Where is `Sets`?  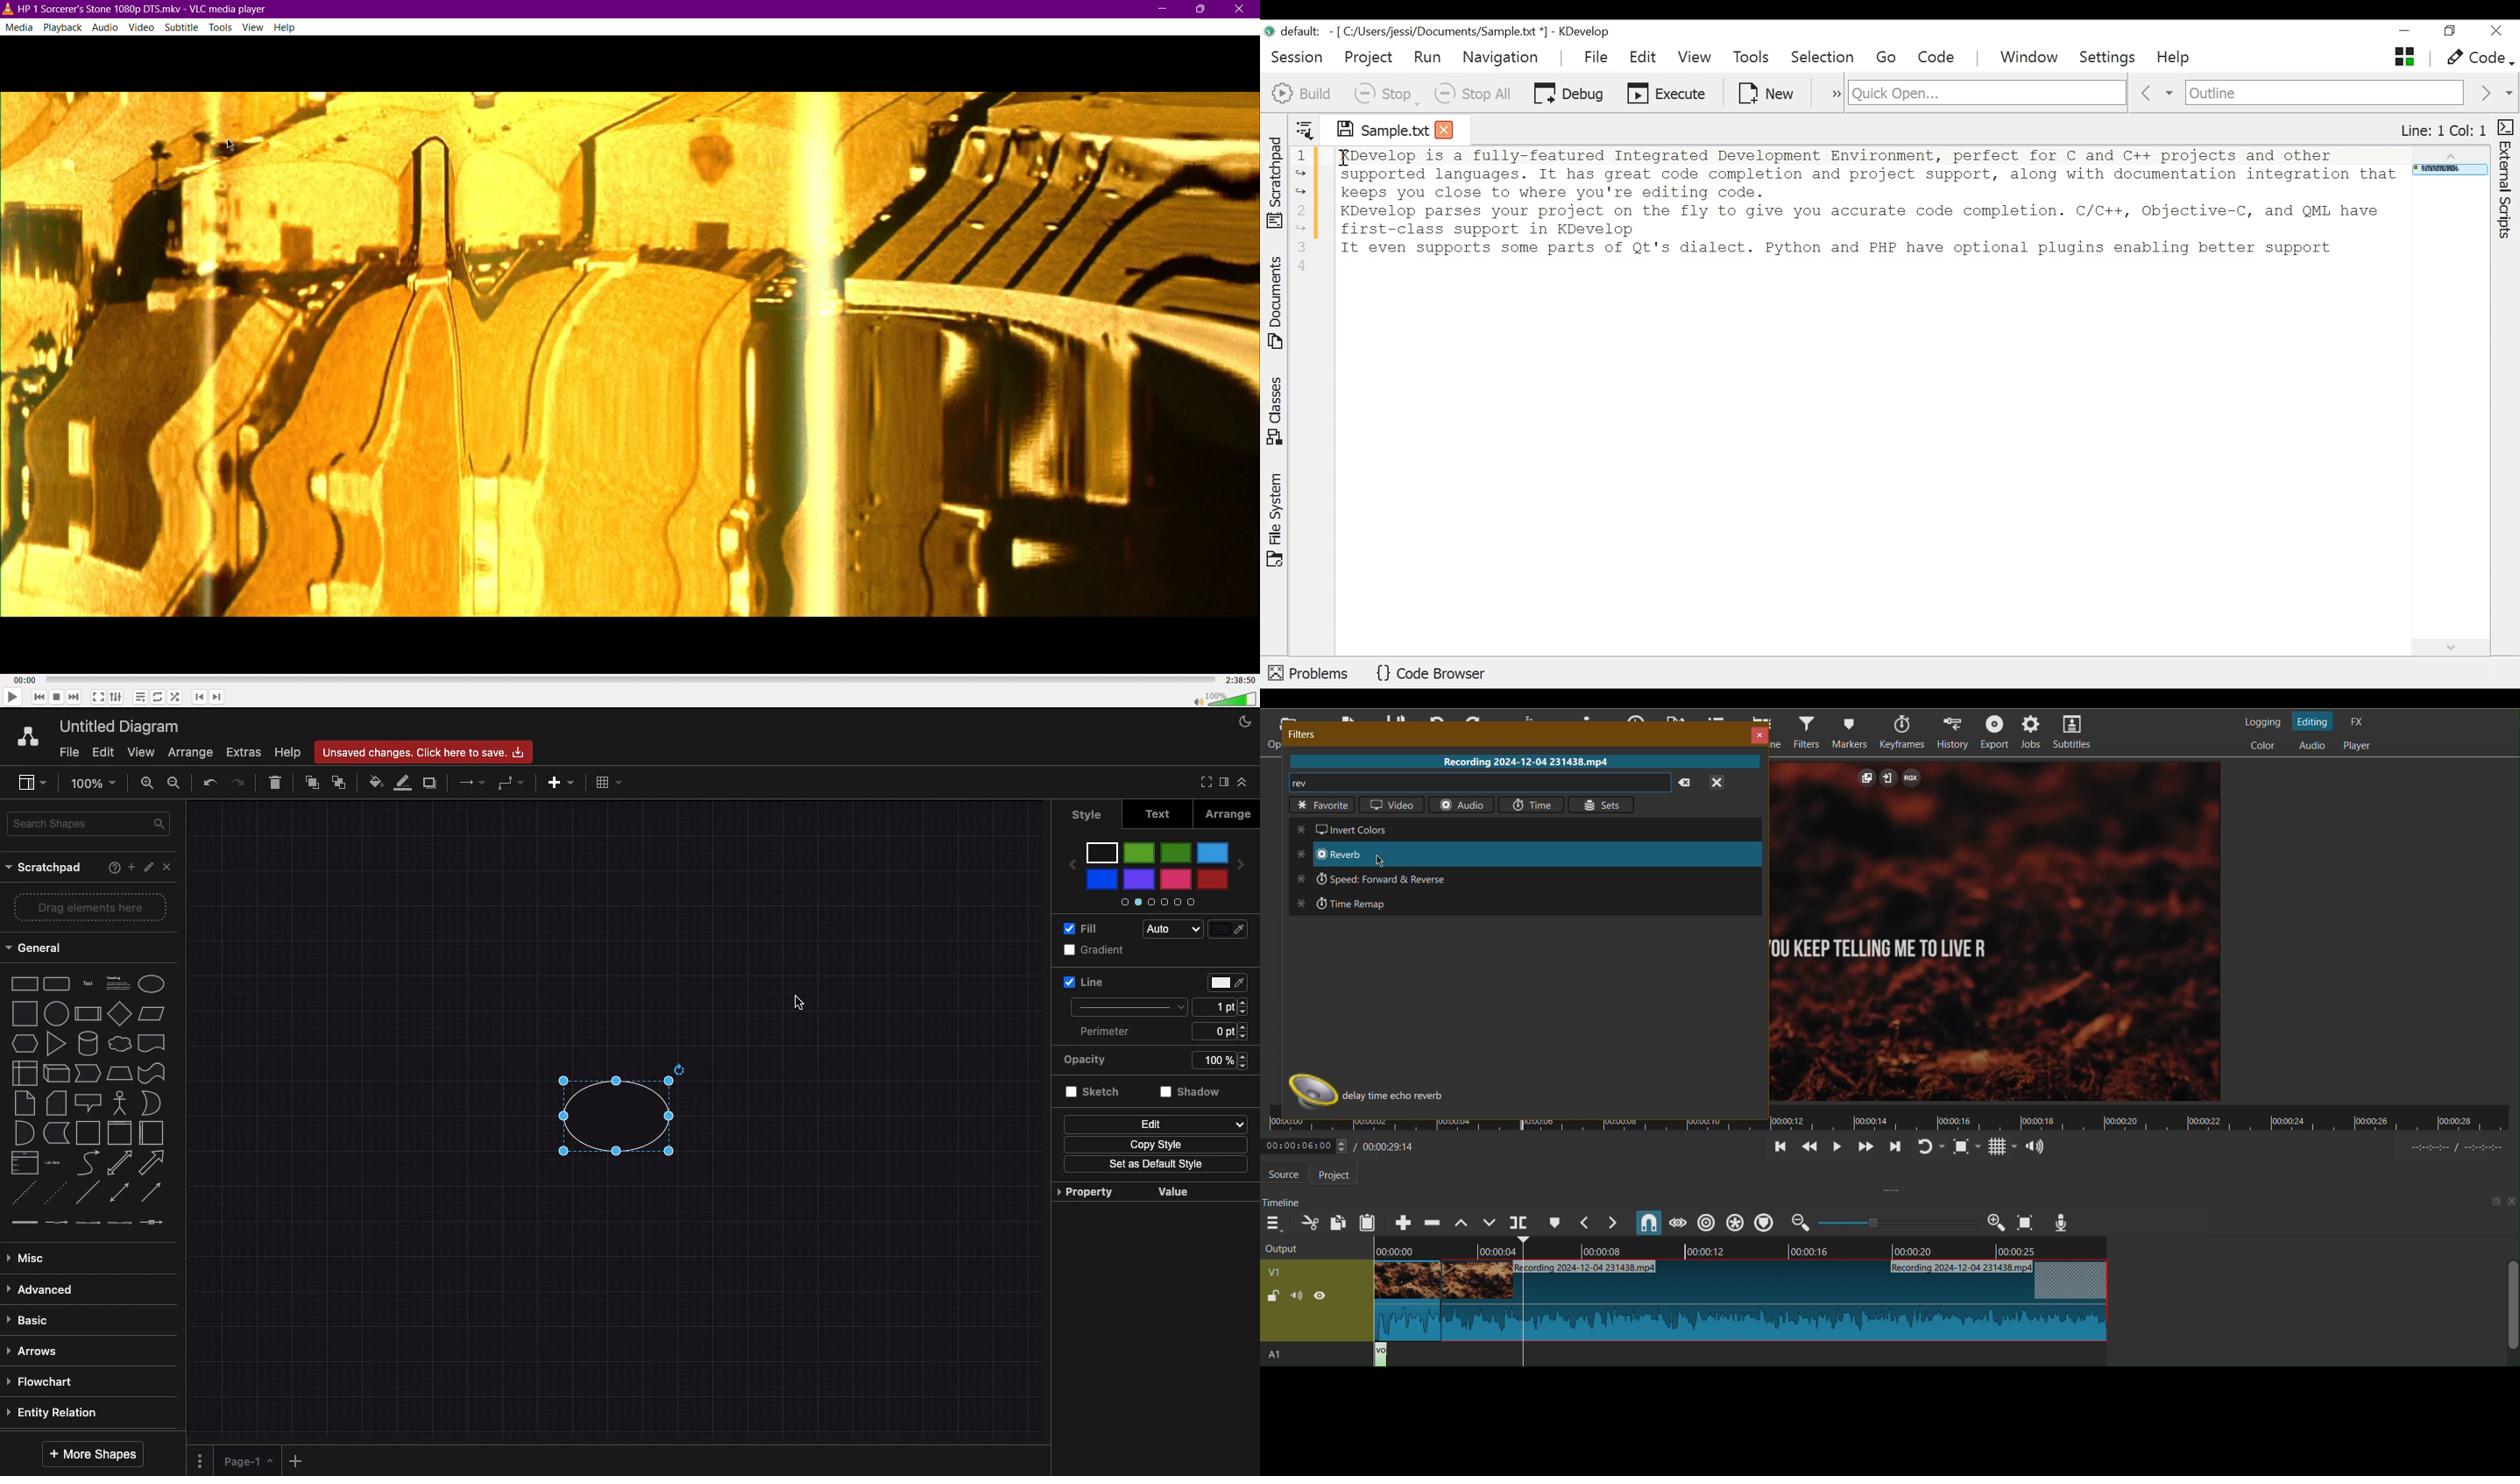 Sets is located at coordinates (1602, 803).